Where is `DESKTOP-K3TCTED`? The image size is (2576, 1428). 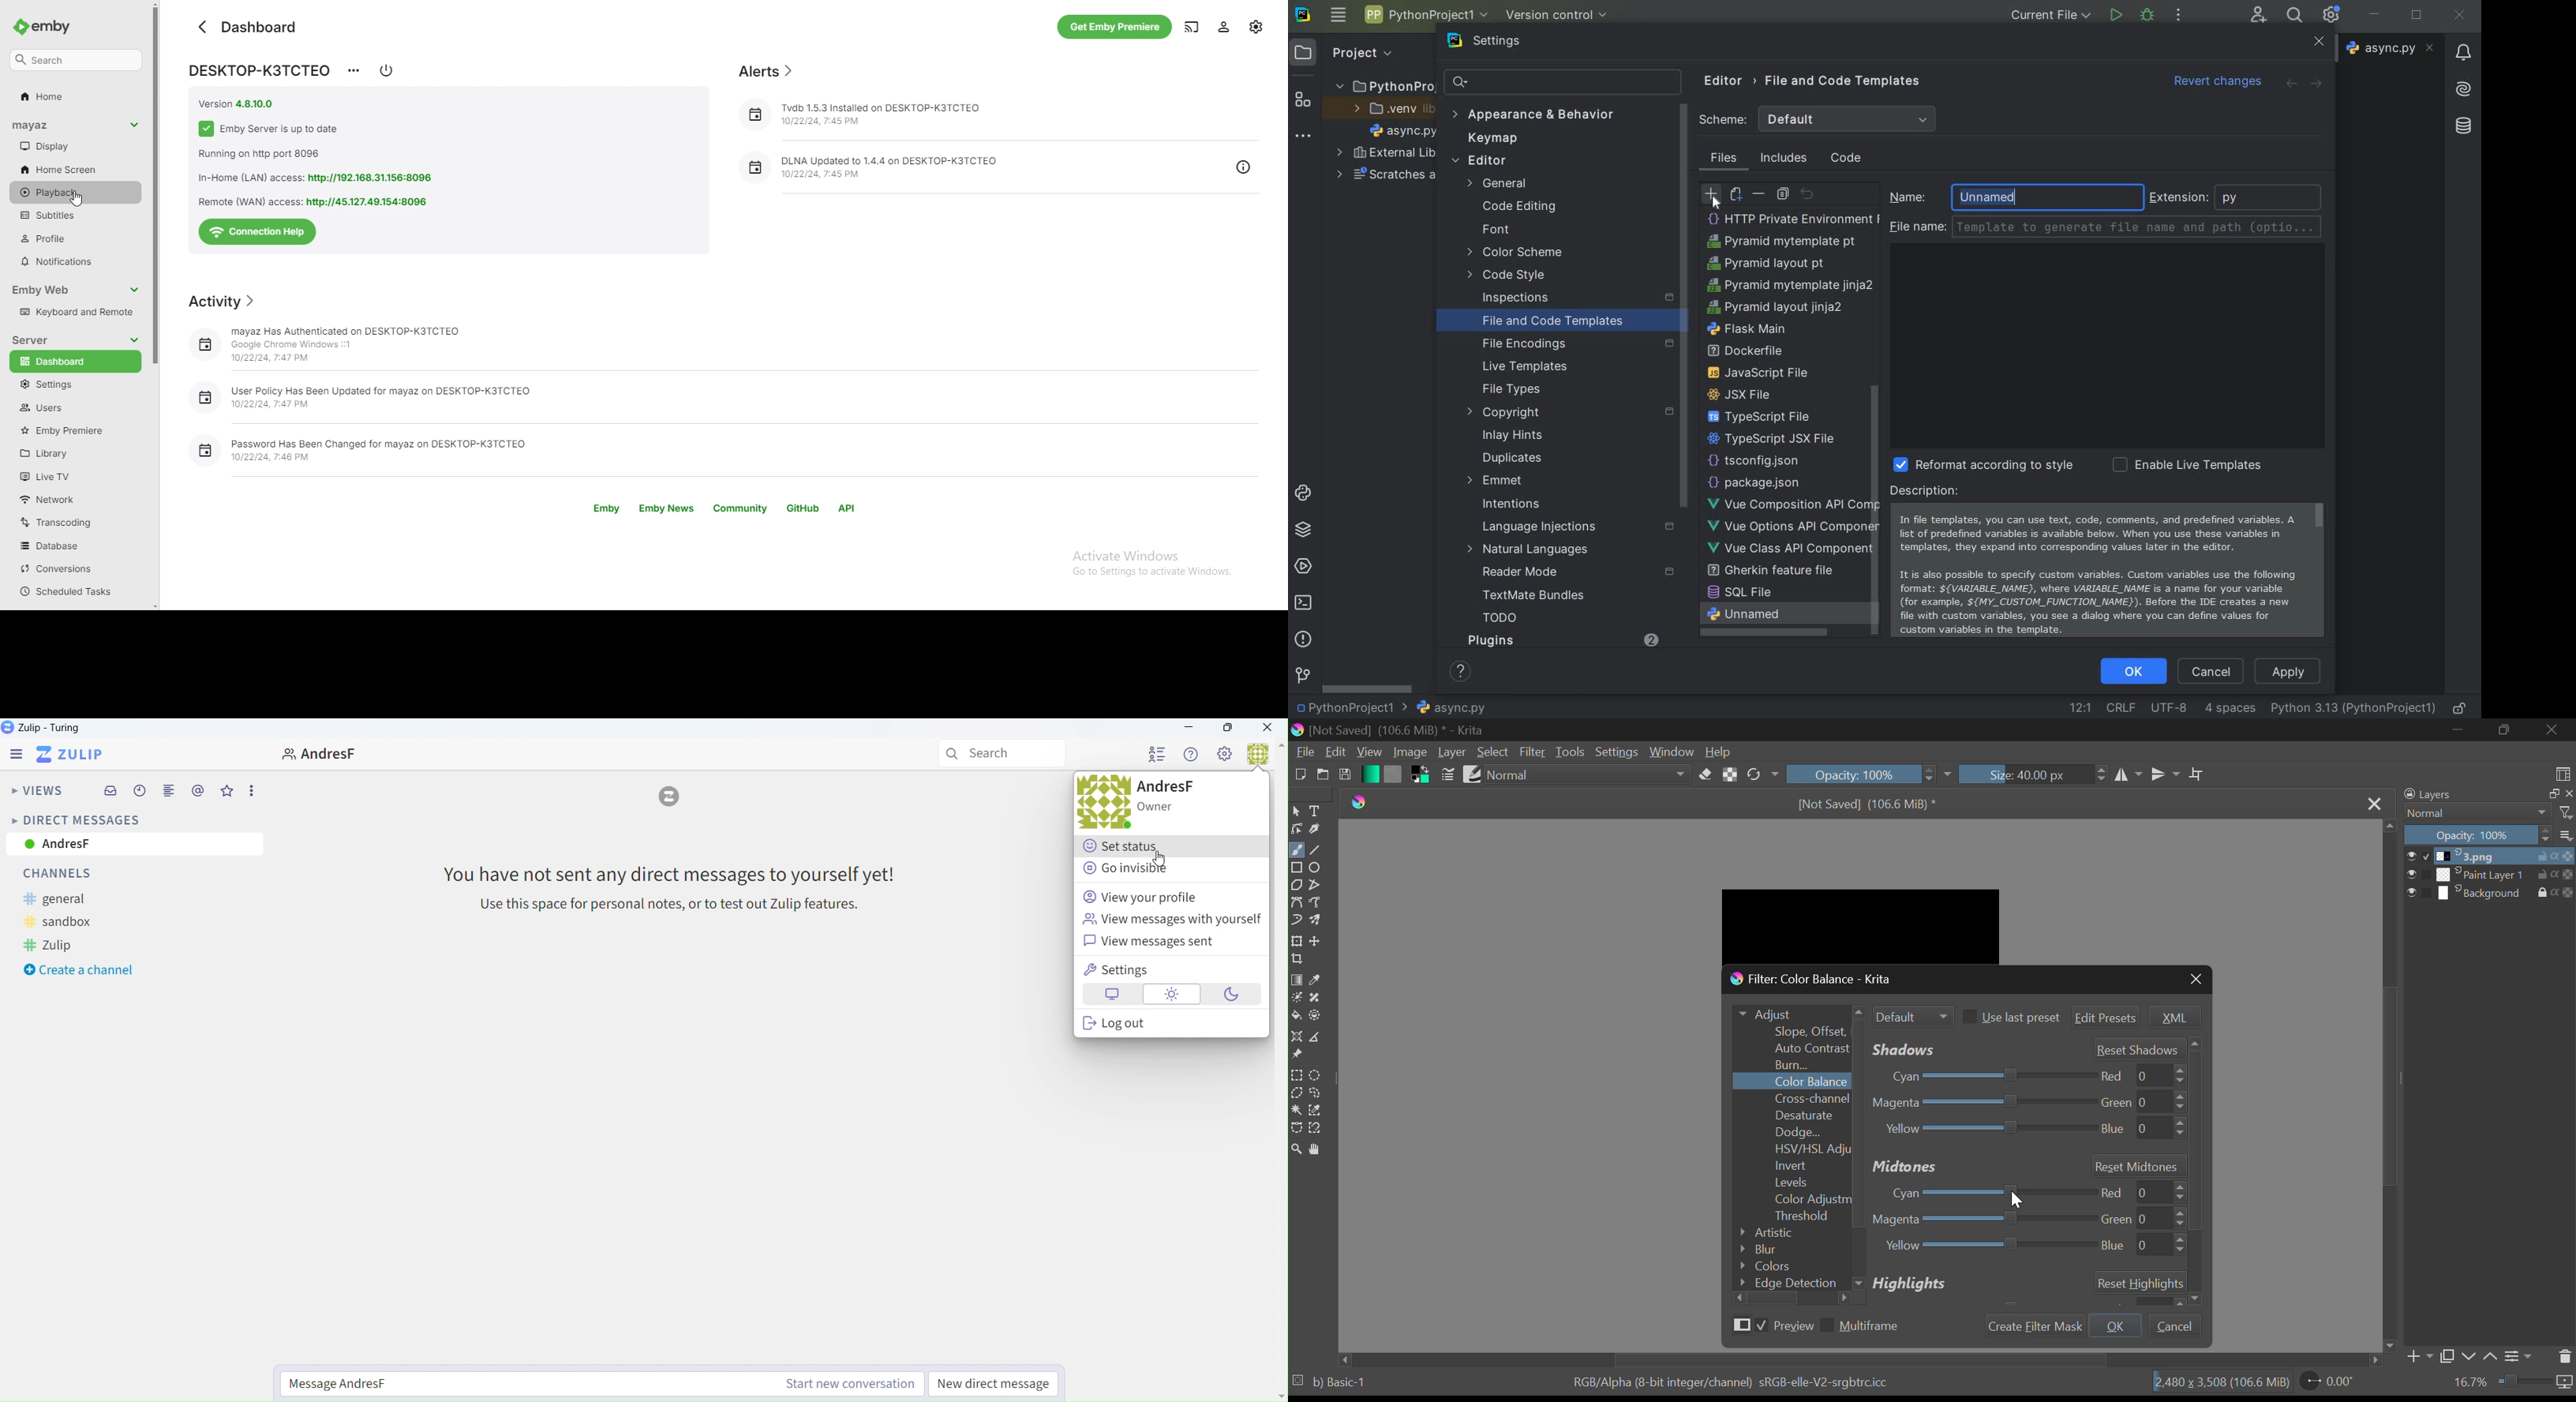
DESKTOP-K3TCTED is located at coordinates (260, 70).